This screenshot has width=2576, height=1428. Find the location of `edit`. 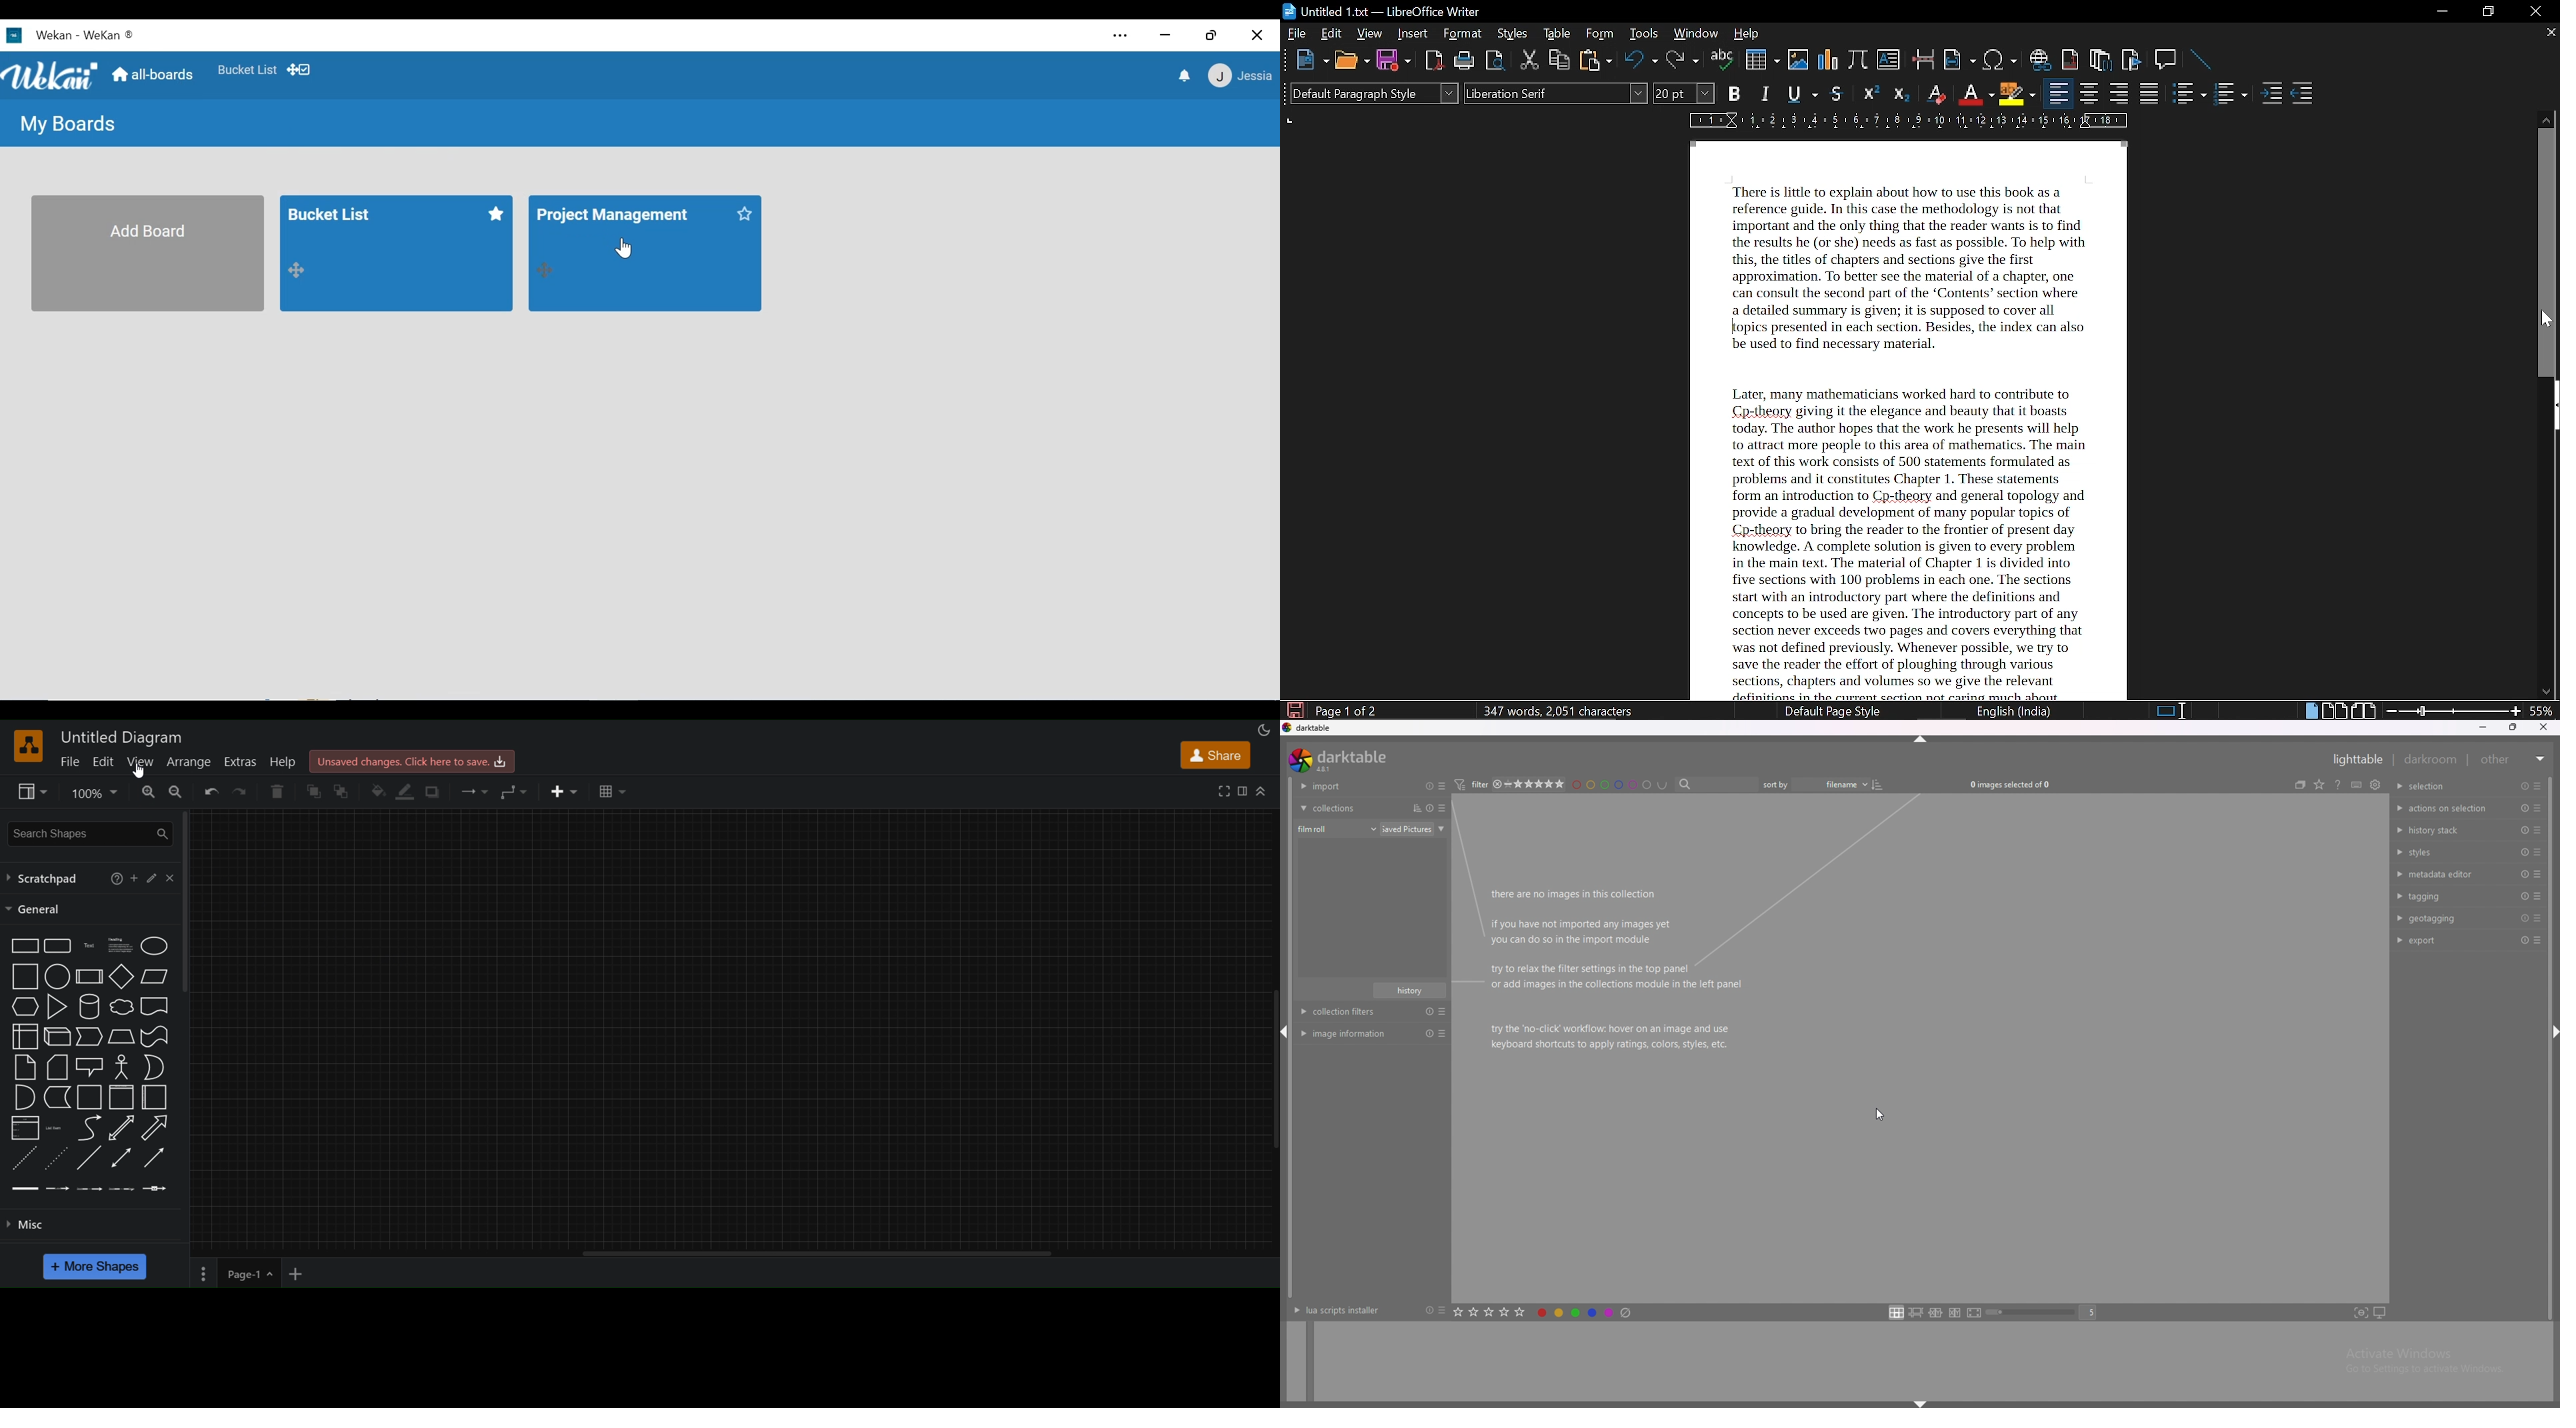

edit is located at coordinates (107, 761).